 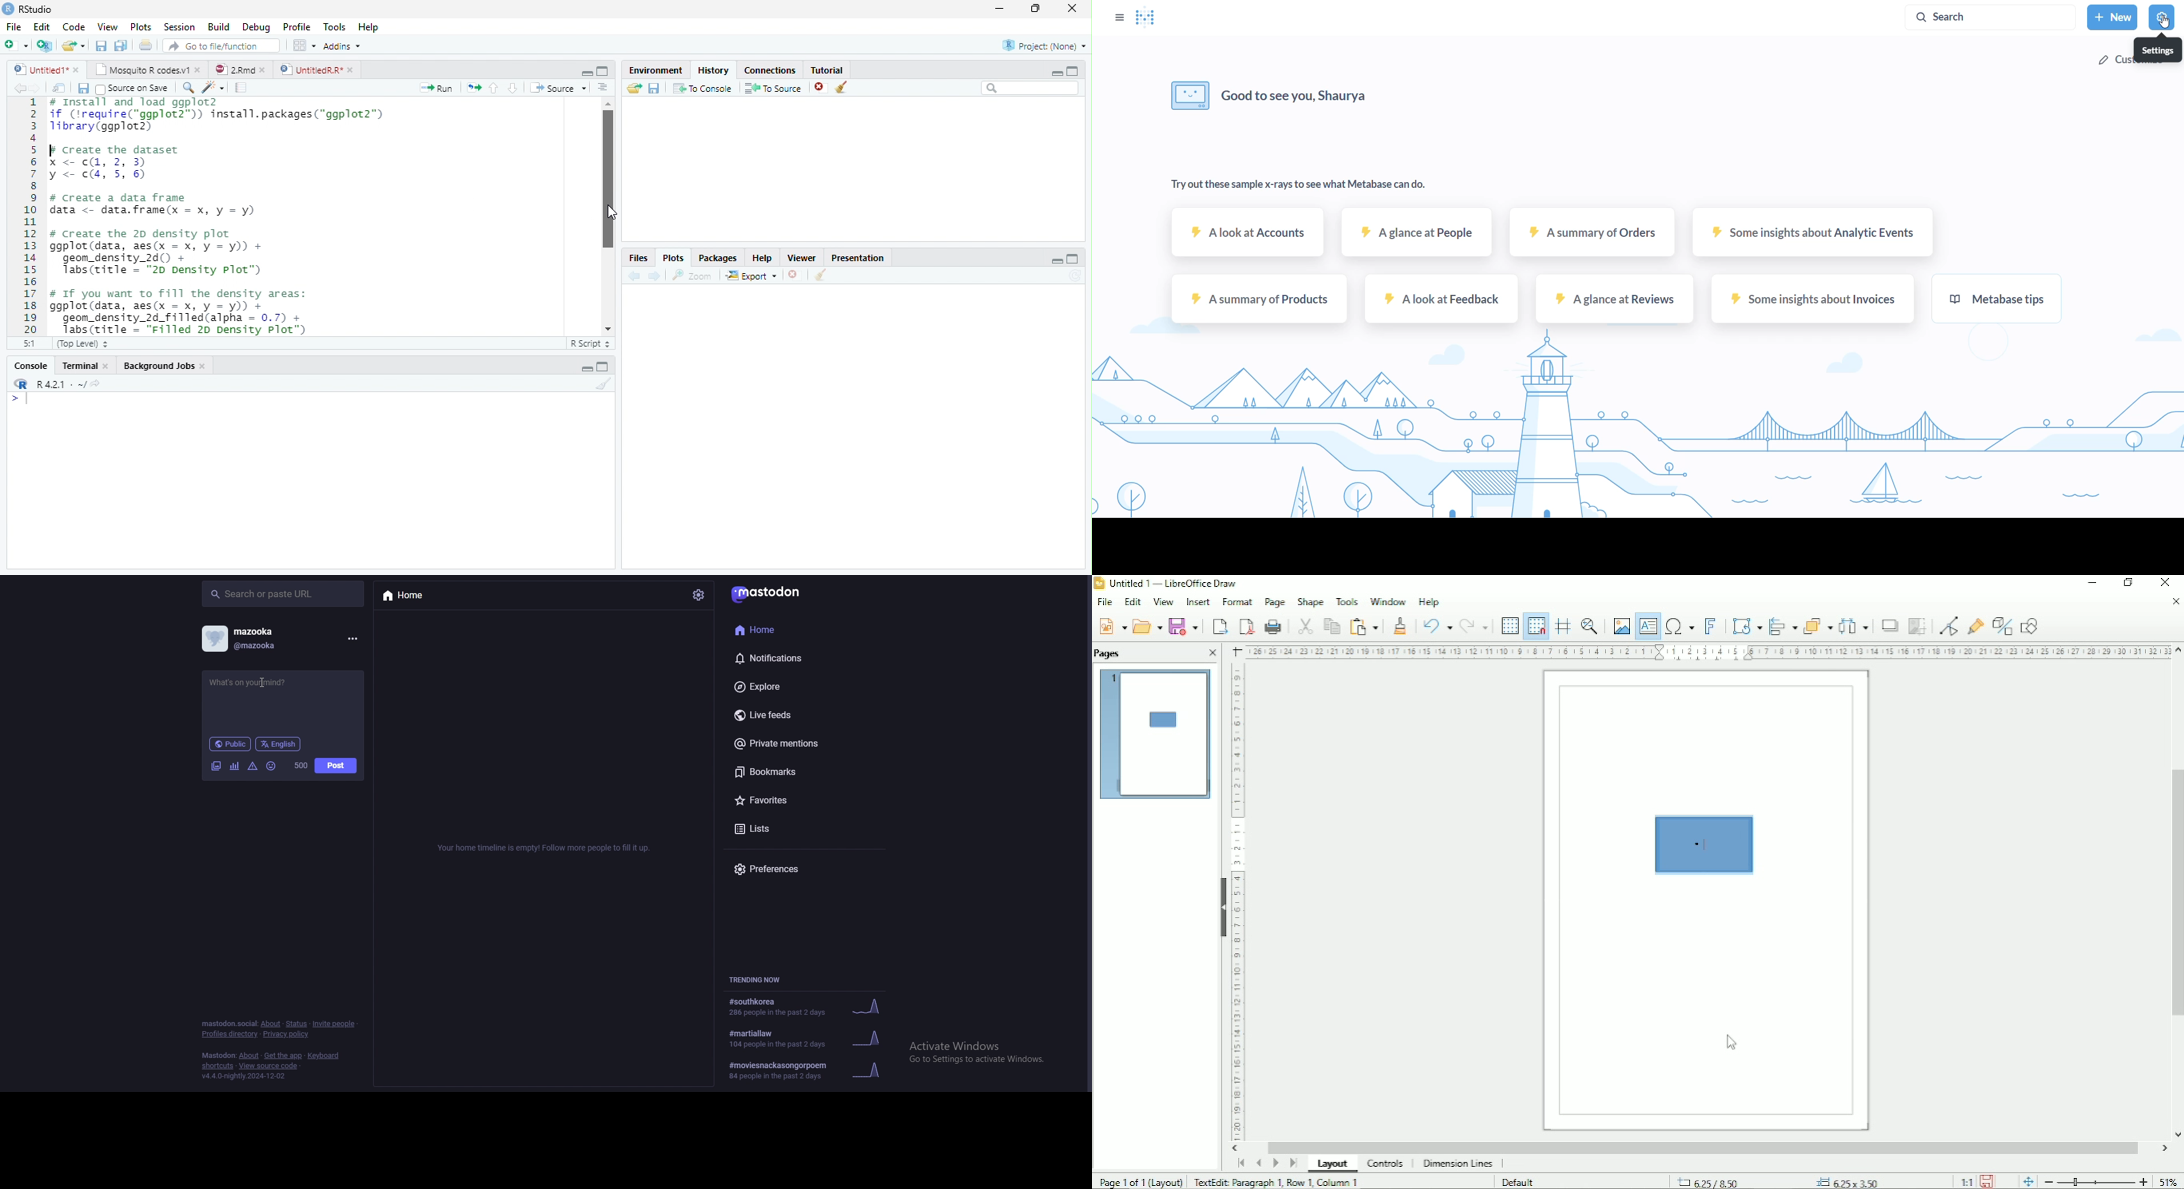 What do you see at coordinates (78, 70) in the screenshot?
I see `close` at bounding box center [78, 70].